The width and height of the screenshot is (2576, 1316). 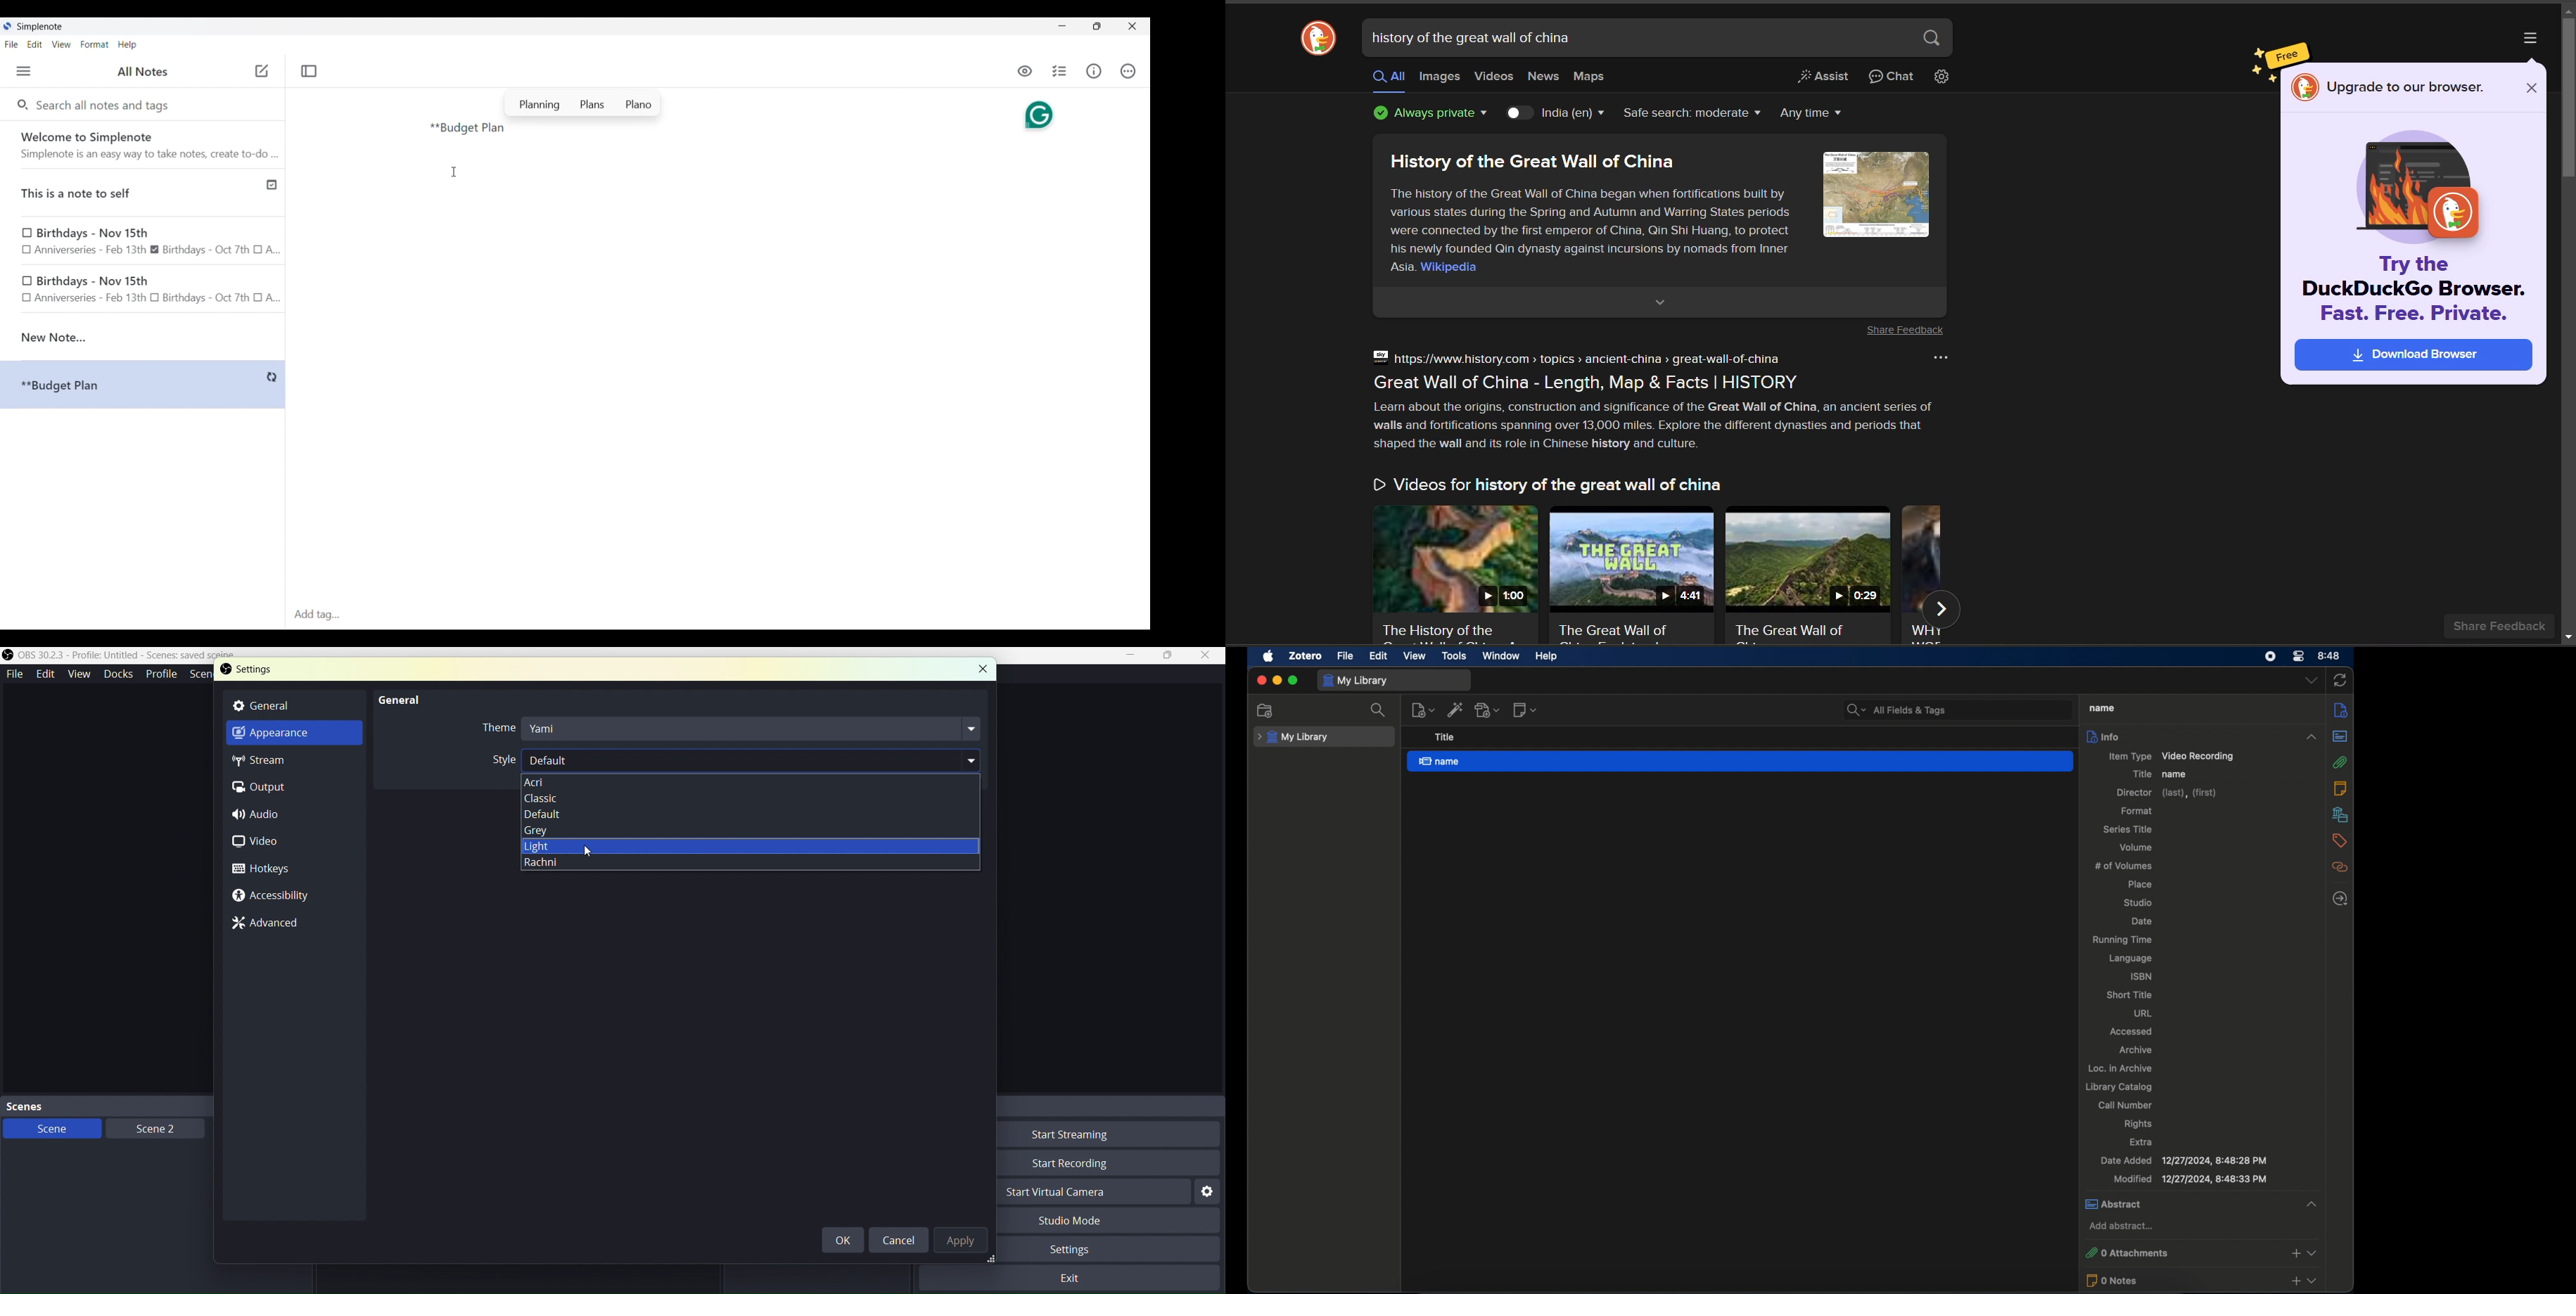 I want to click on Modified 12/27/2024, 8:48:33 PM, so click(x=2193, y=1180).